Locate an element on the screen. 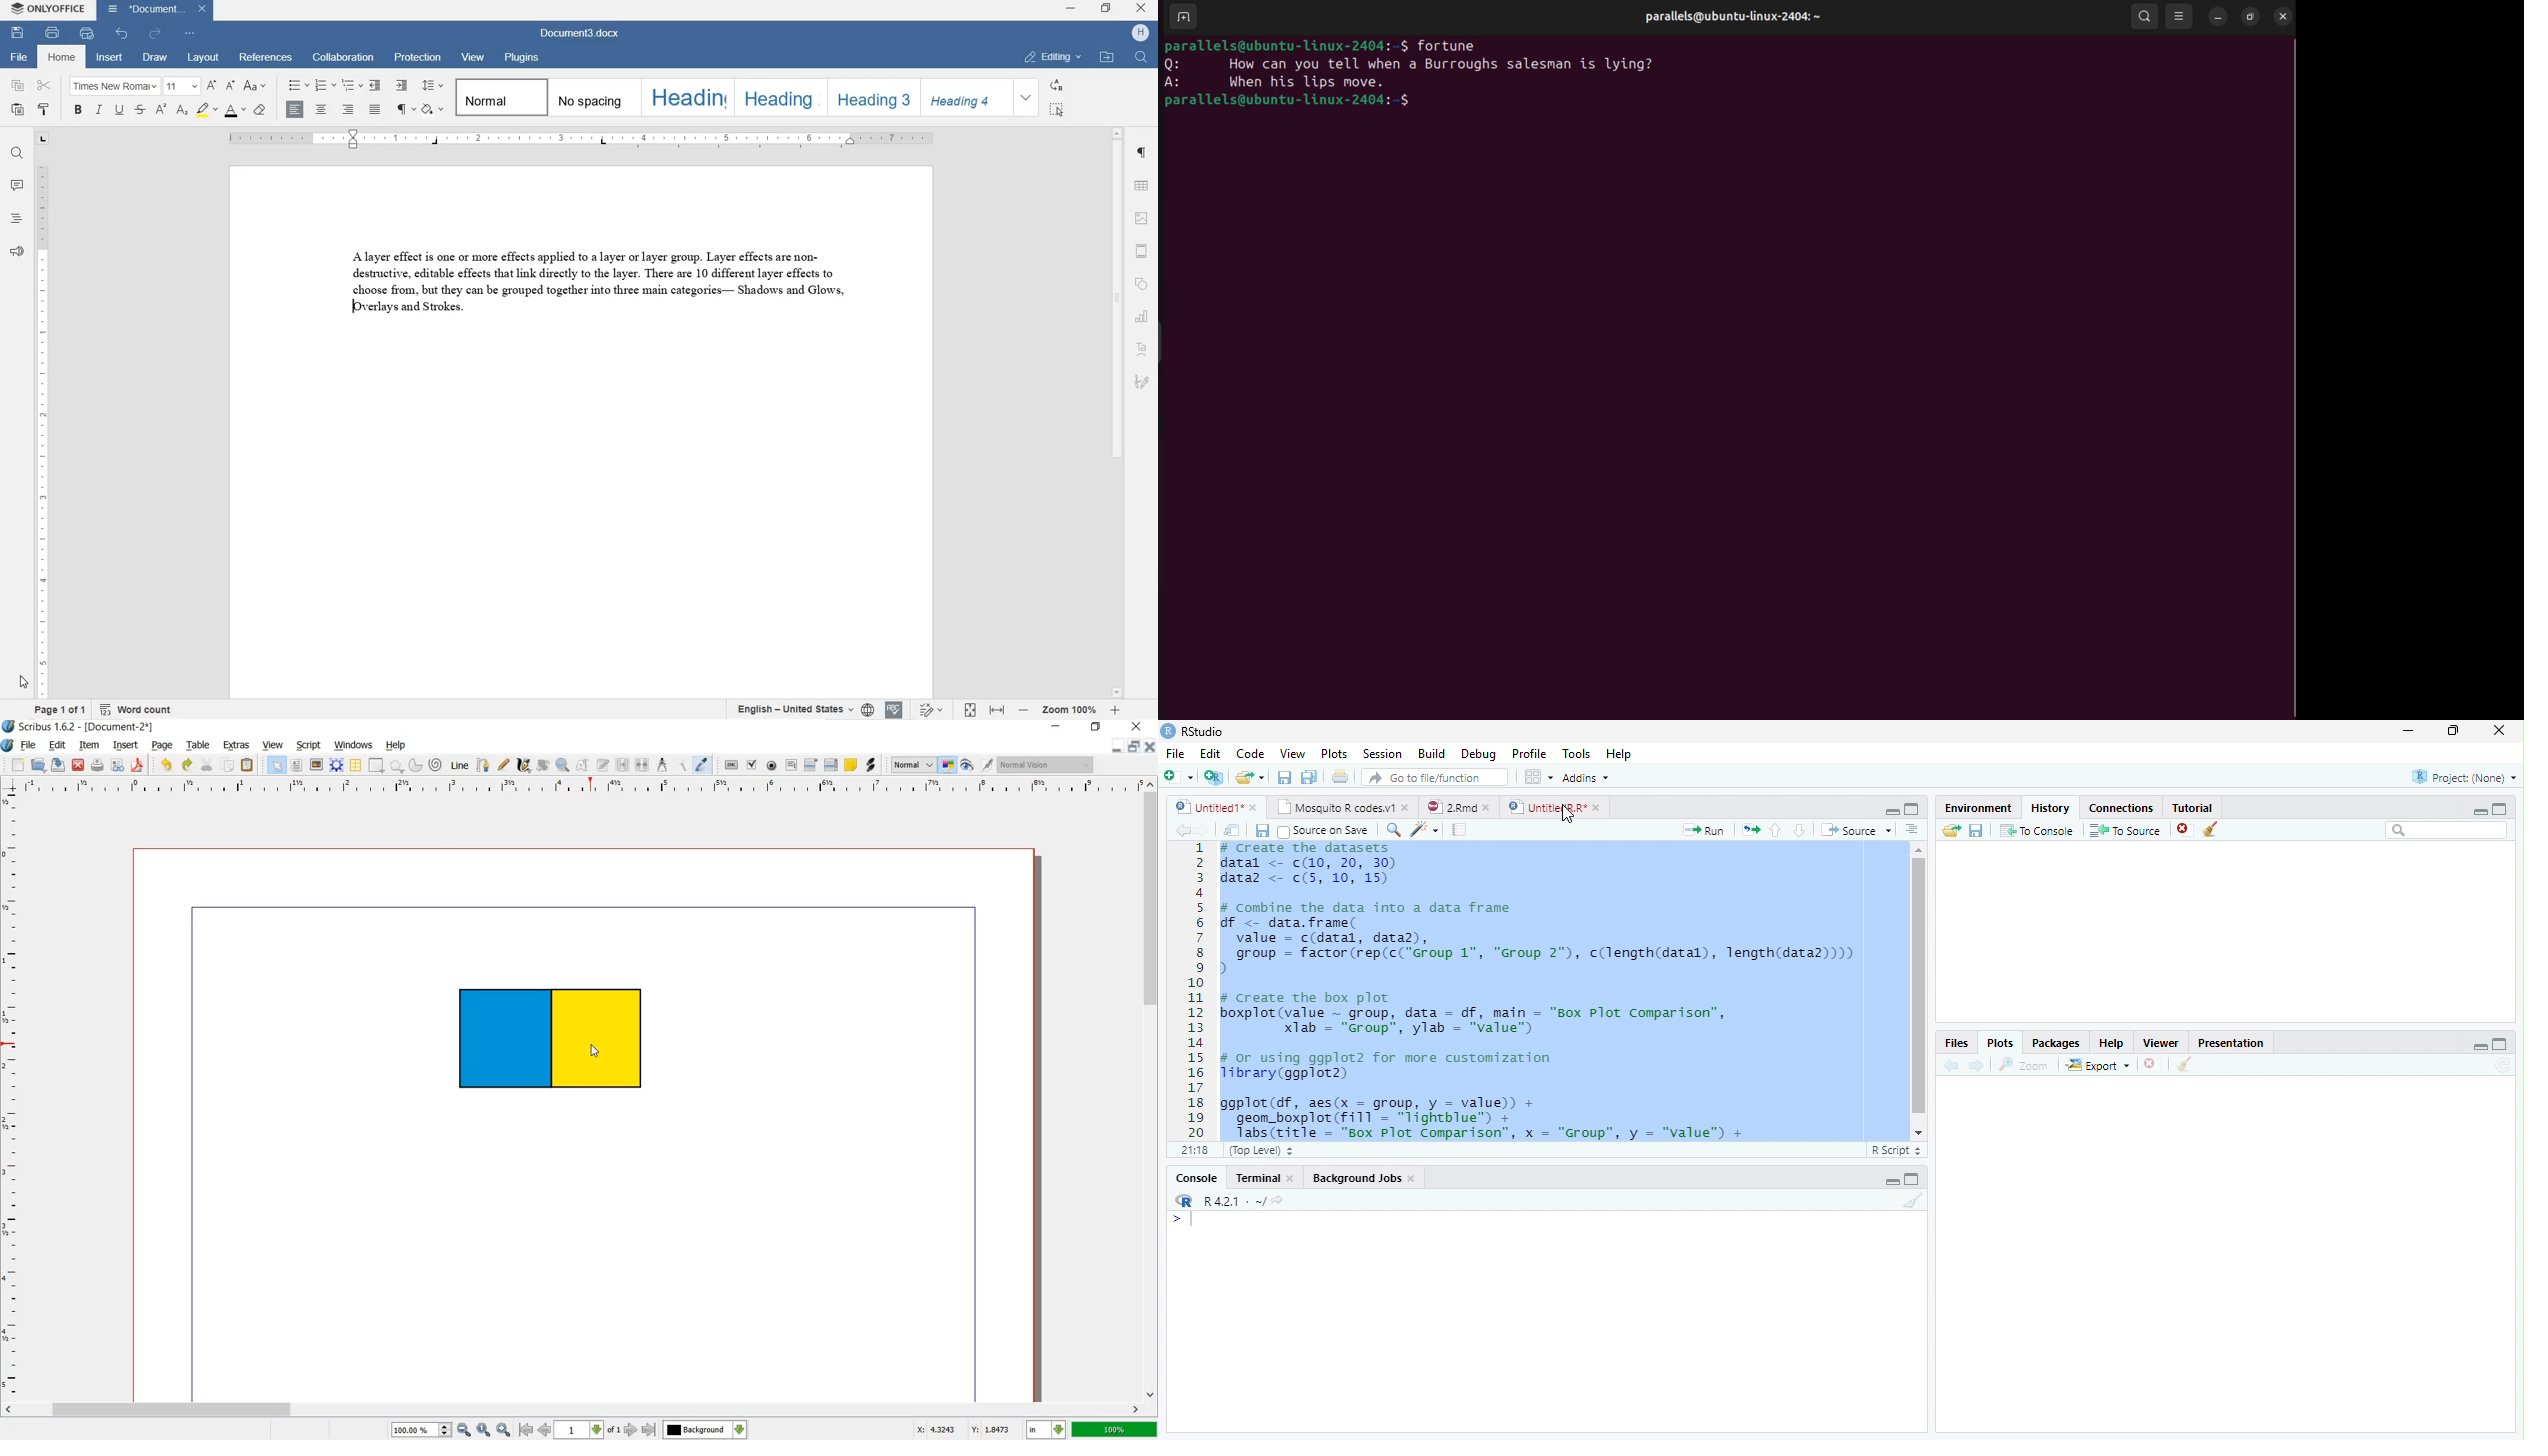 The width and height of the screenshot is (2548, 1456). Mosquito R codes.v1 is located at coordinates (1333, 807).